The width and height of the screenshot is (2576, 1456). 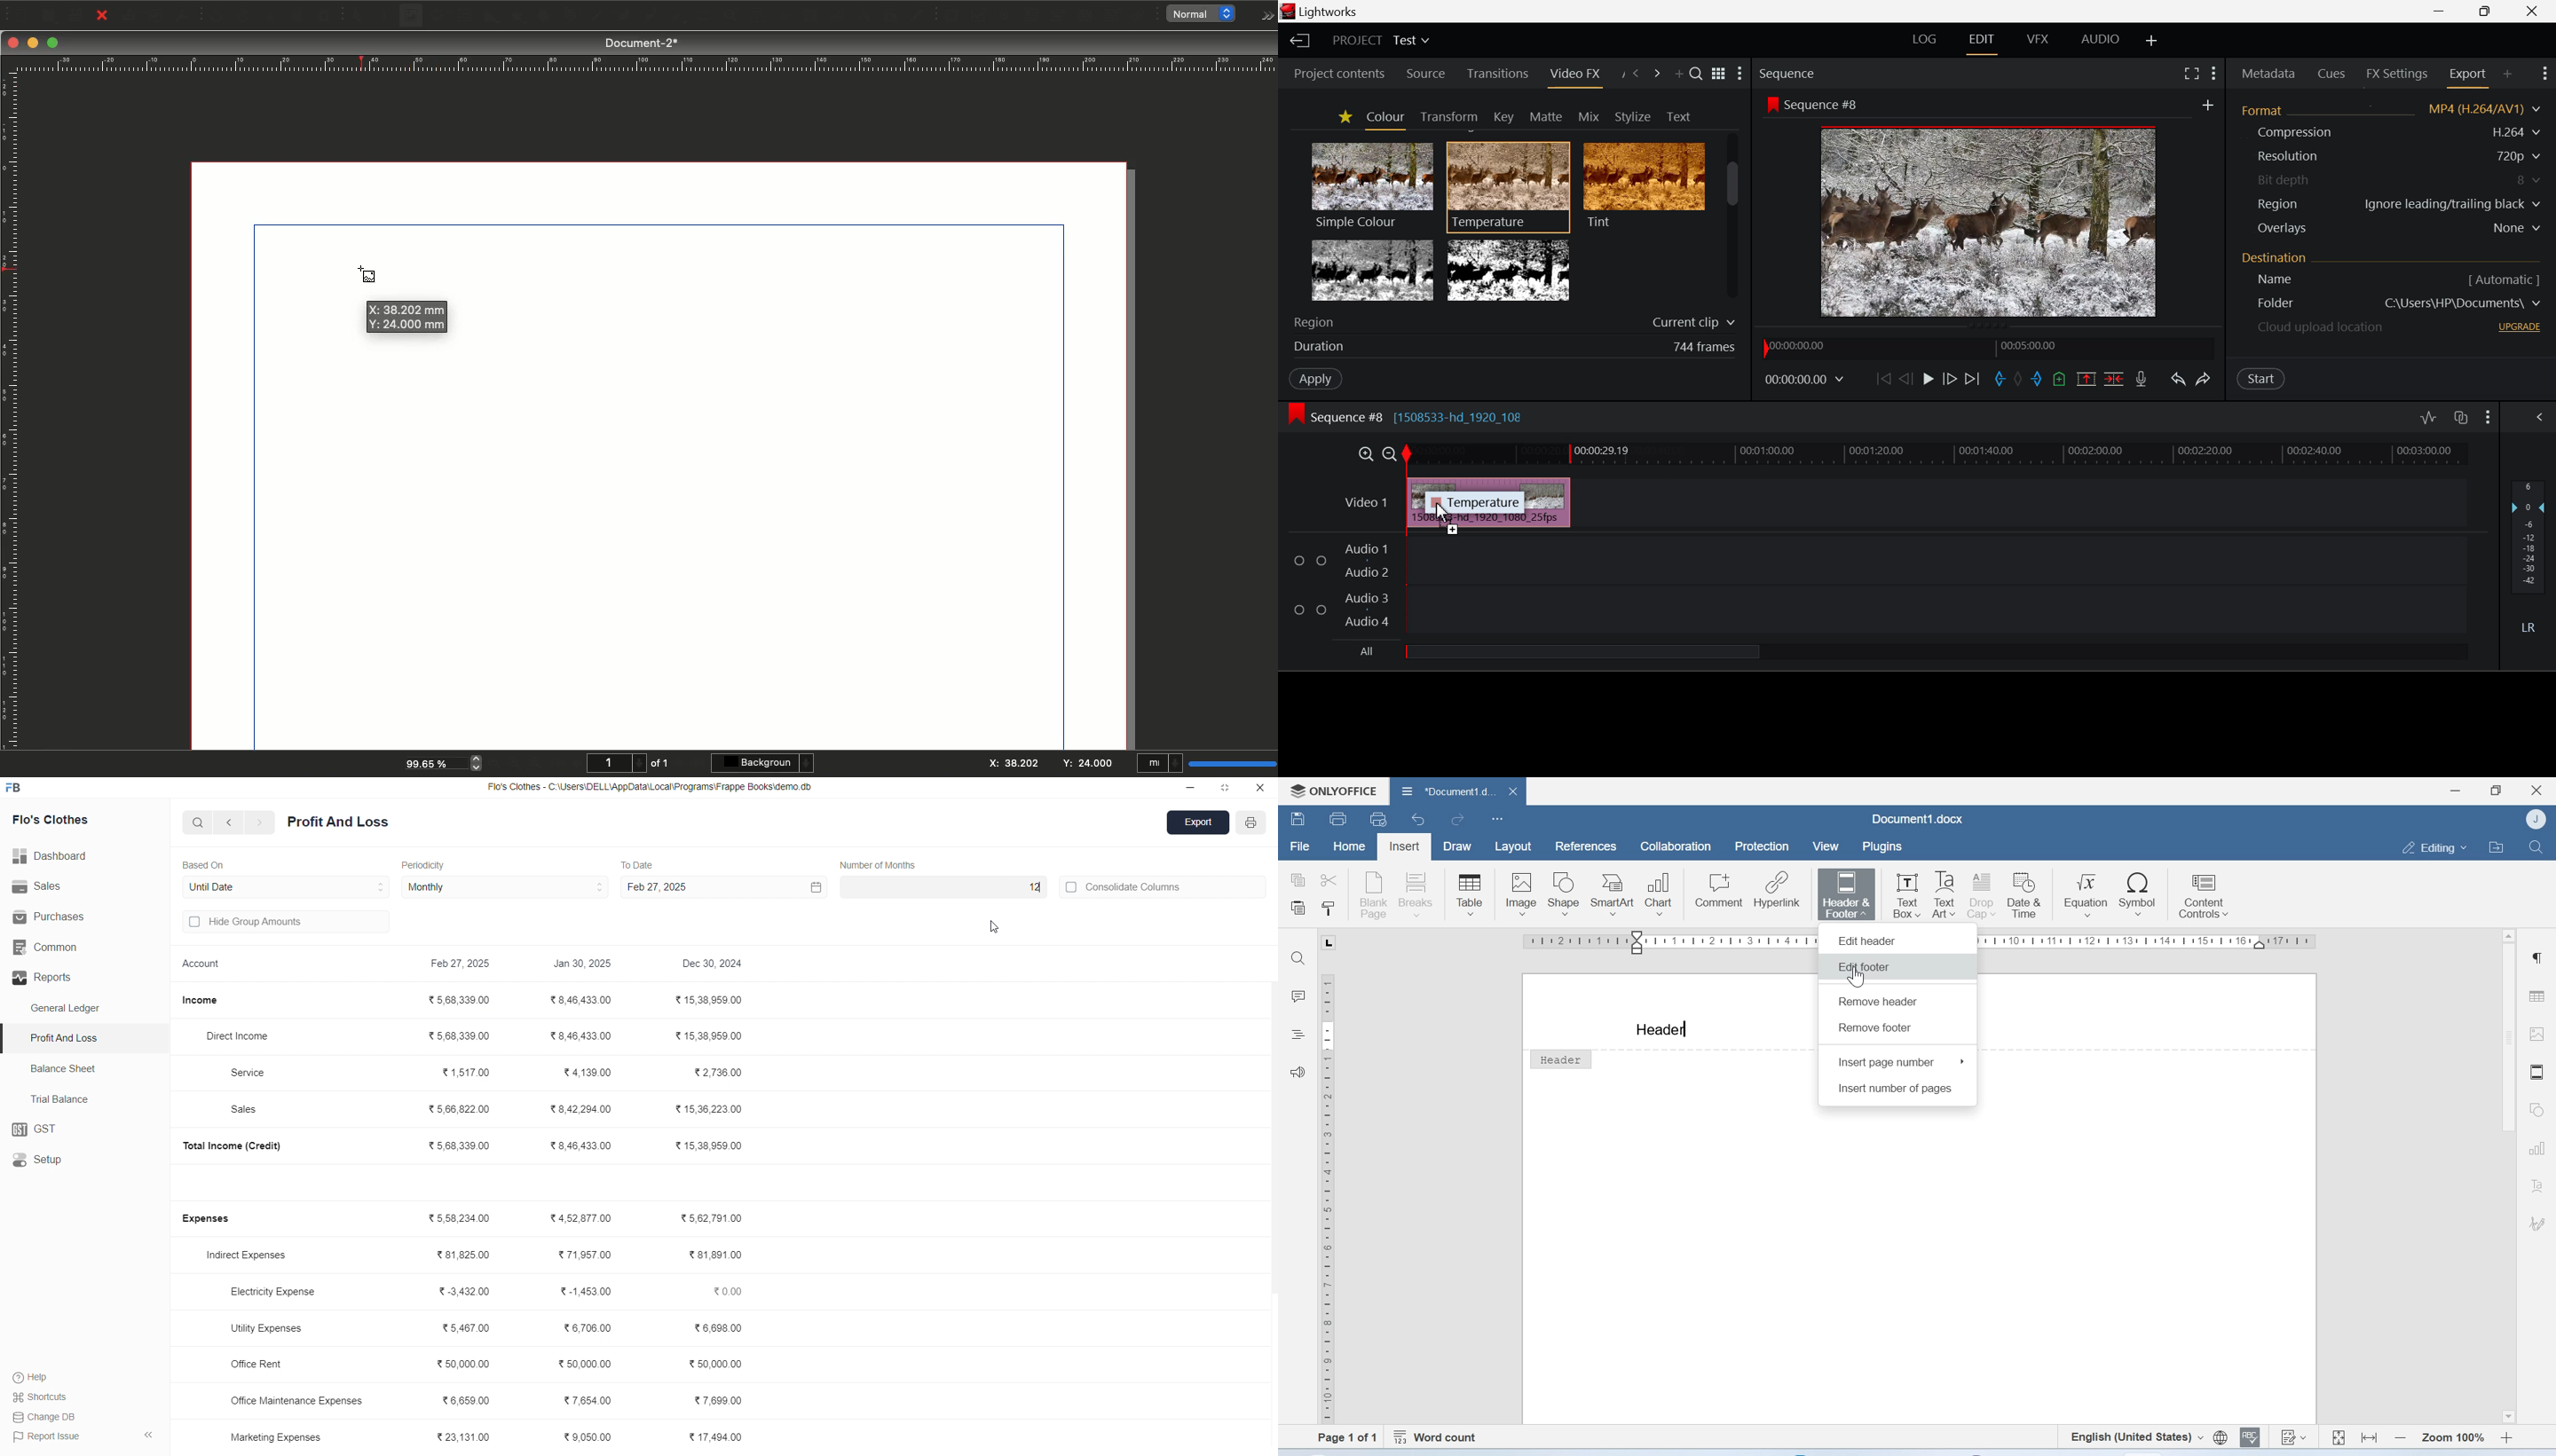 I want to click on Paste, so click(x=329, y=16).